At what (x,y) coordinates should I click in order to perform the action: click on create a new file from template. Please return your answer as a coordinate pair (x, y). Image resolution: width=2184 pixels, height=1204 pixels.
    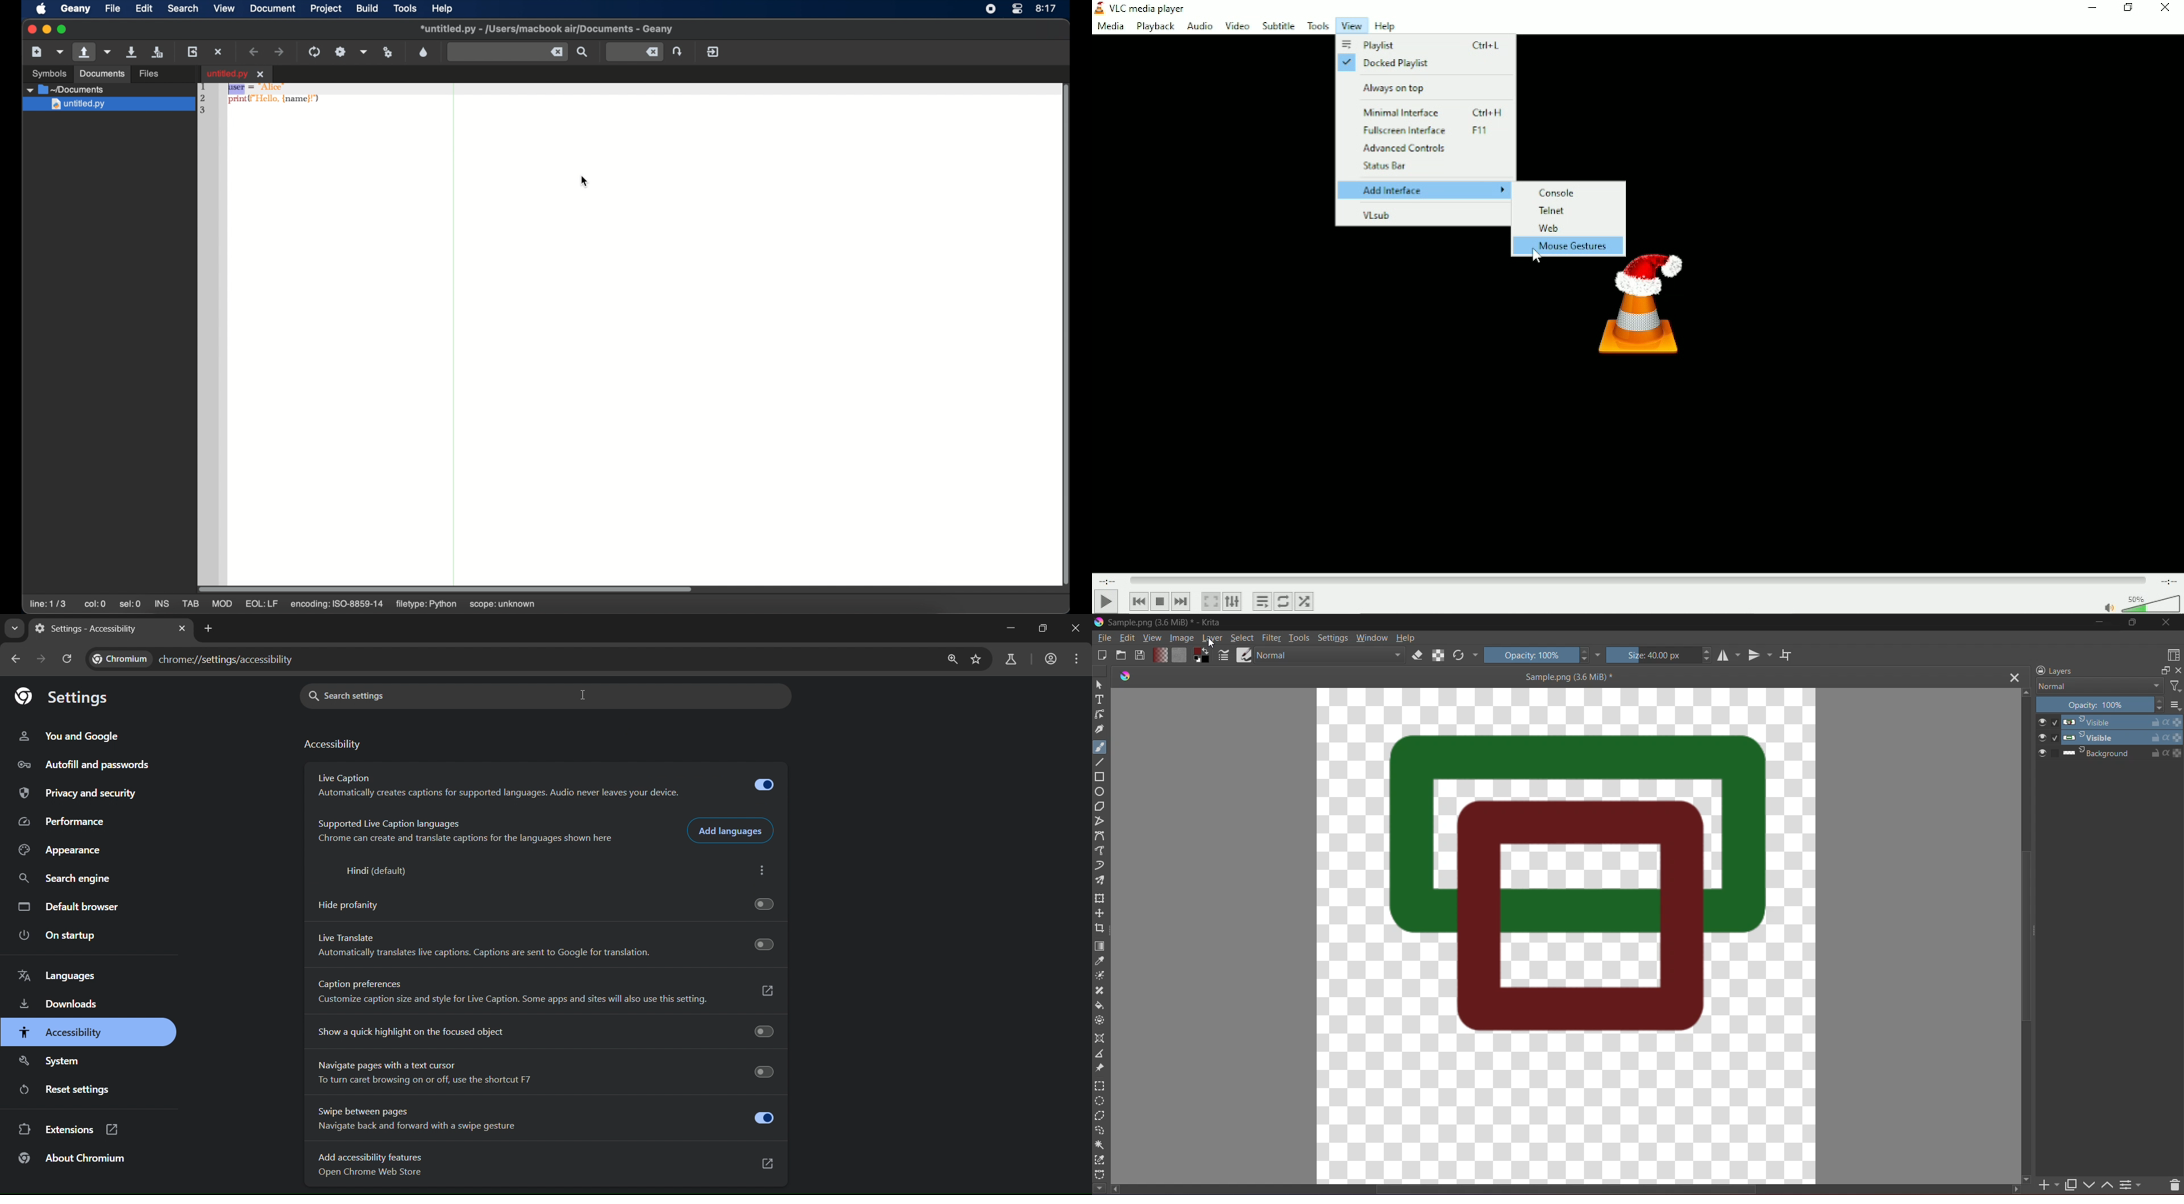
    Looking at the image, I should click on (60, 52).